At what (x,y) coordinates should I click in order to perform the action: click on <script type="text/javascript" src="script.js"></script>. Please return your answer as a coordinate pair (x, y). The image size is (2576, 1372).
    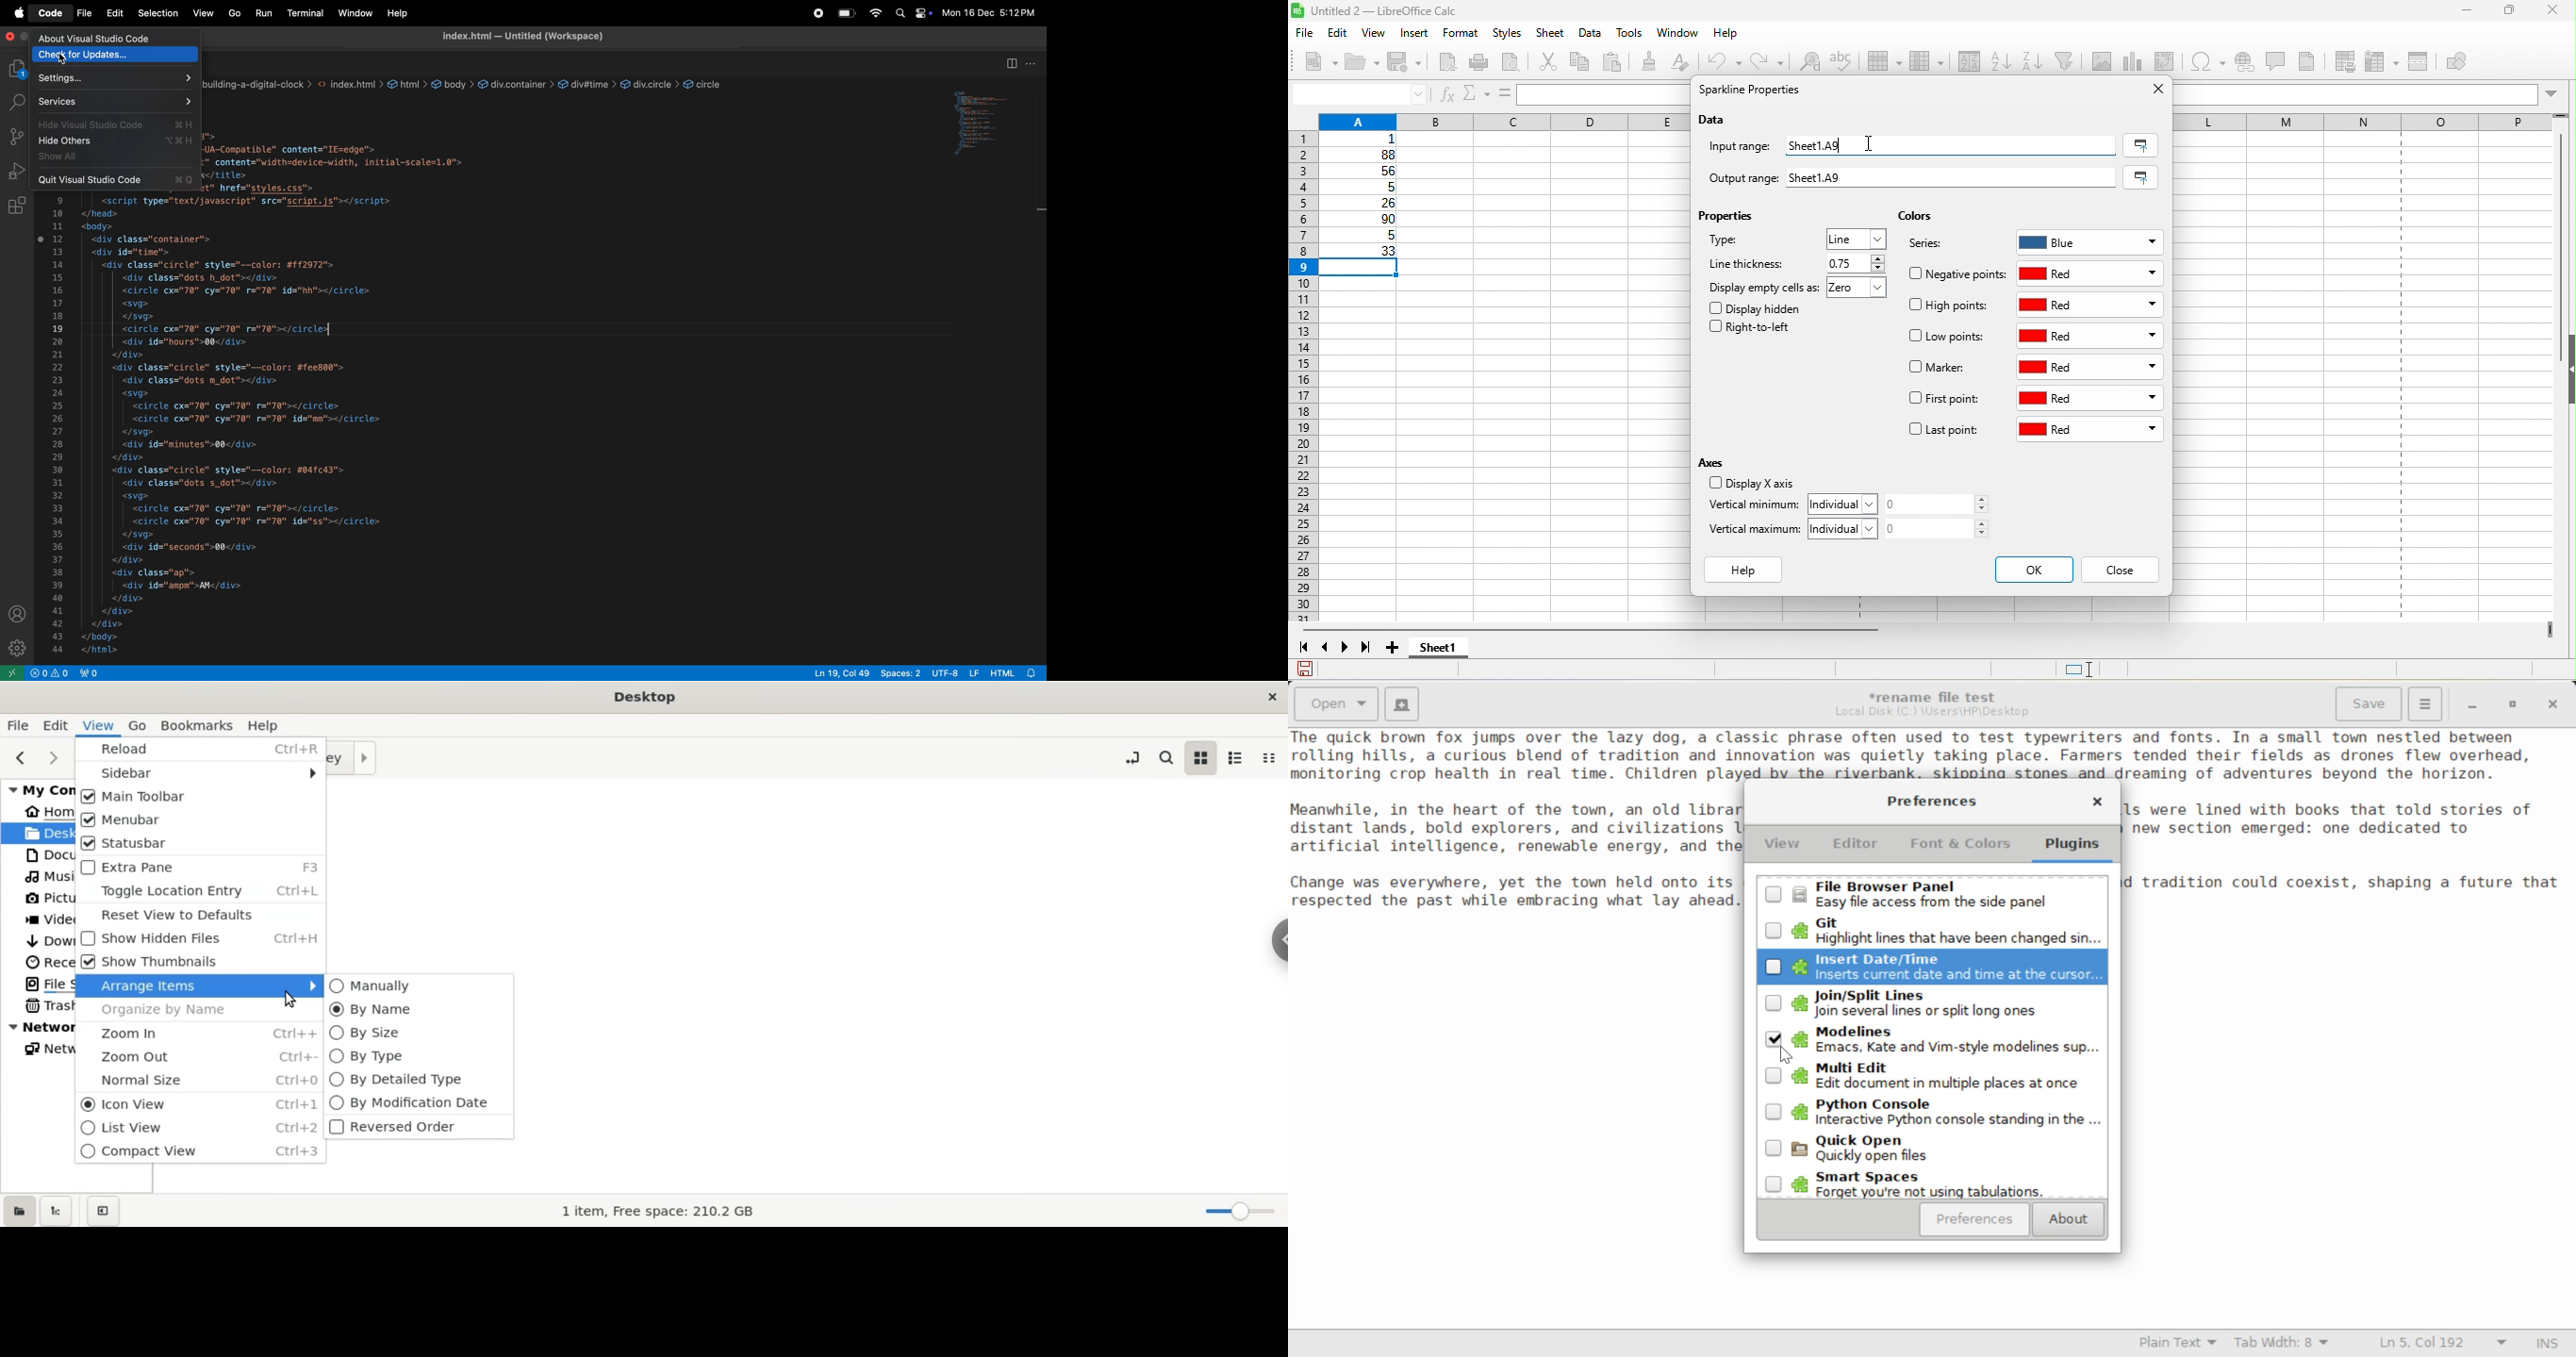
    Looking at the image, I should click on (258, 201).